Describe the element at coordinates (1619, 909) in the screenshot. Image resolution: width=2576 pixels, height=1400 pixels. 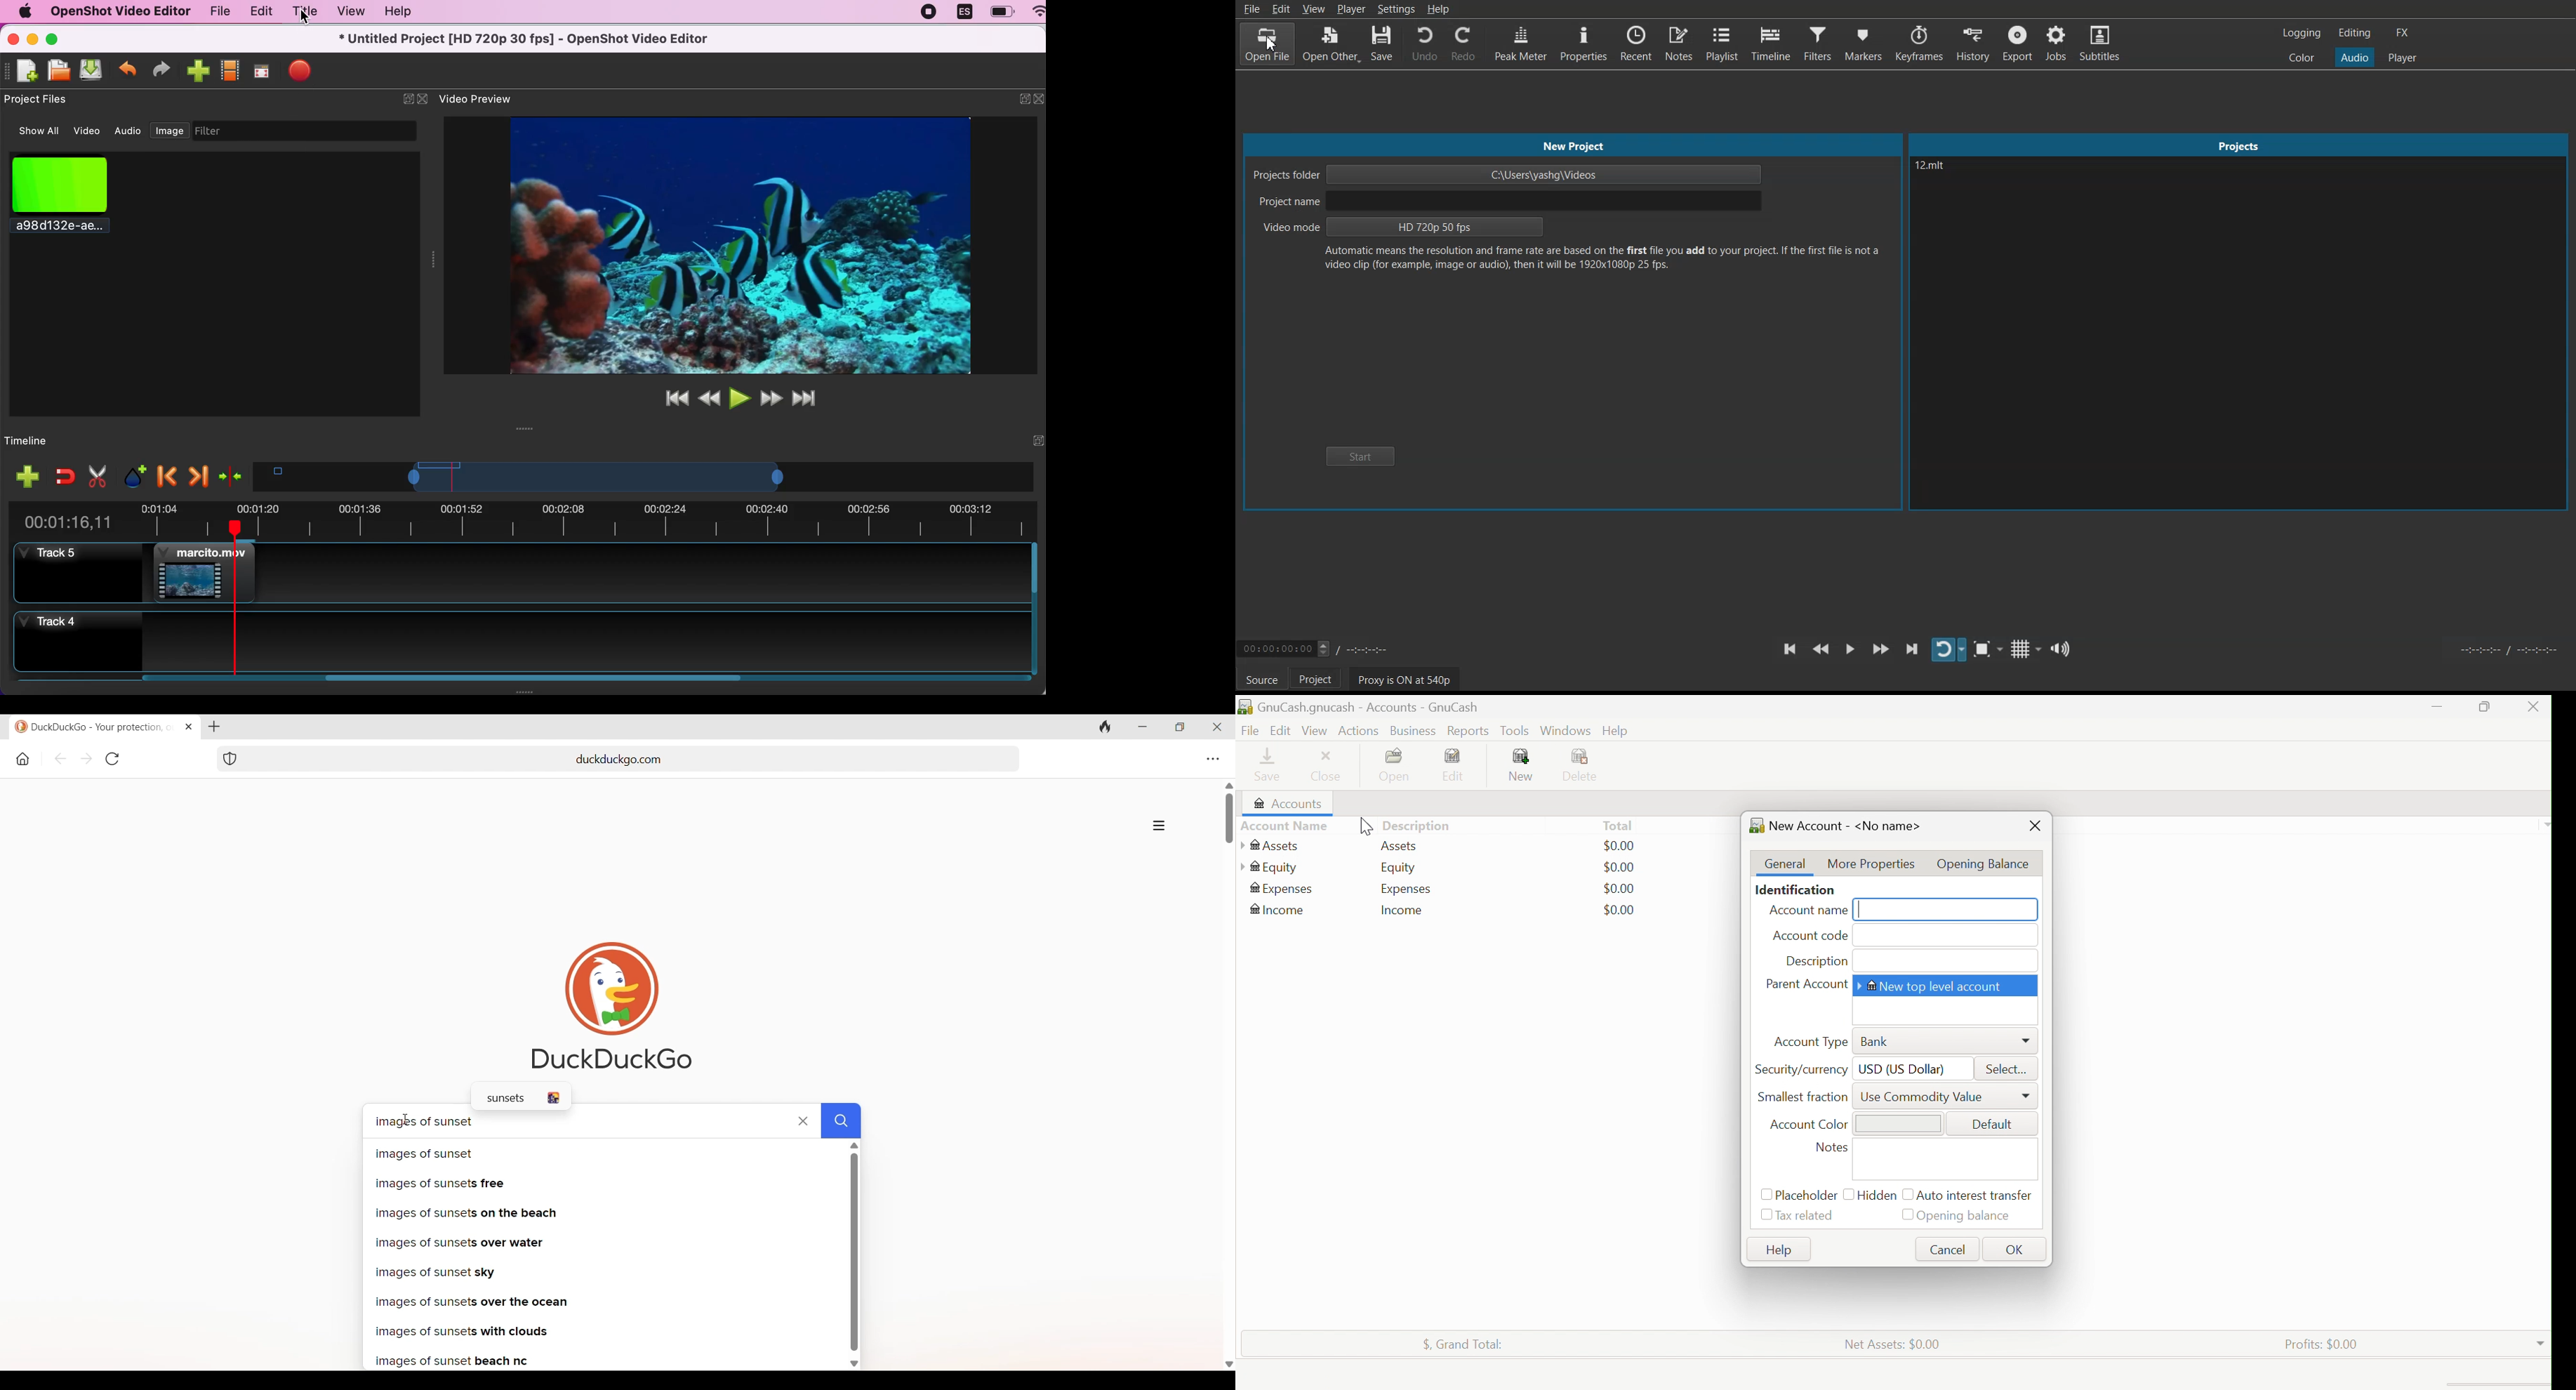
I see `$0.00` at that location.